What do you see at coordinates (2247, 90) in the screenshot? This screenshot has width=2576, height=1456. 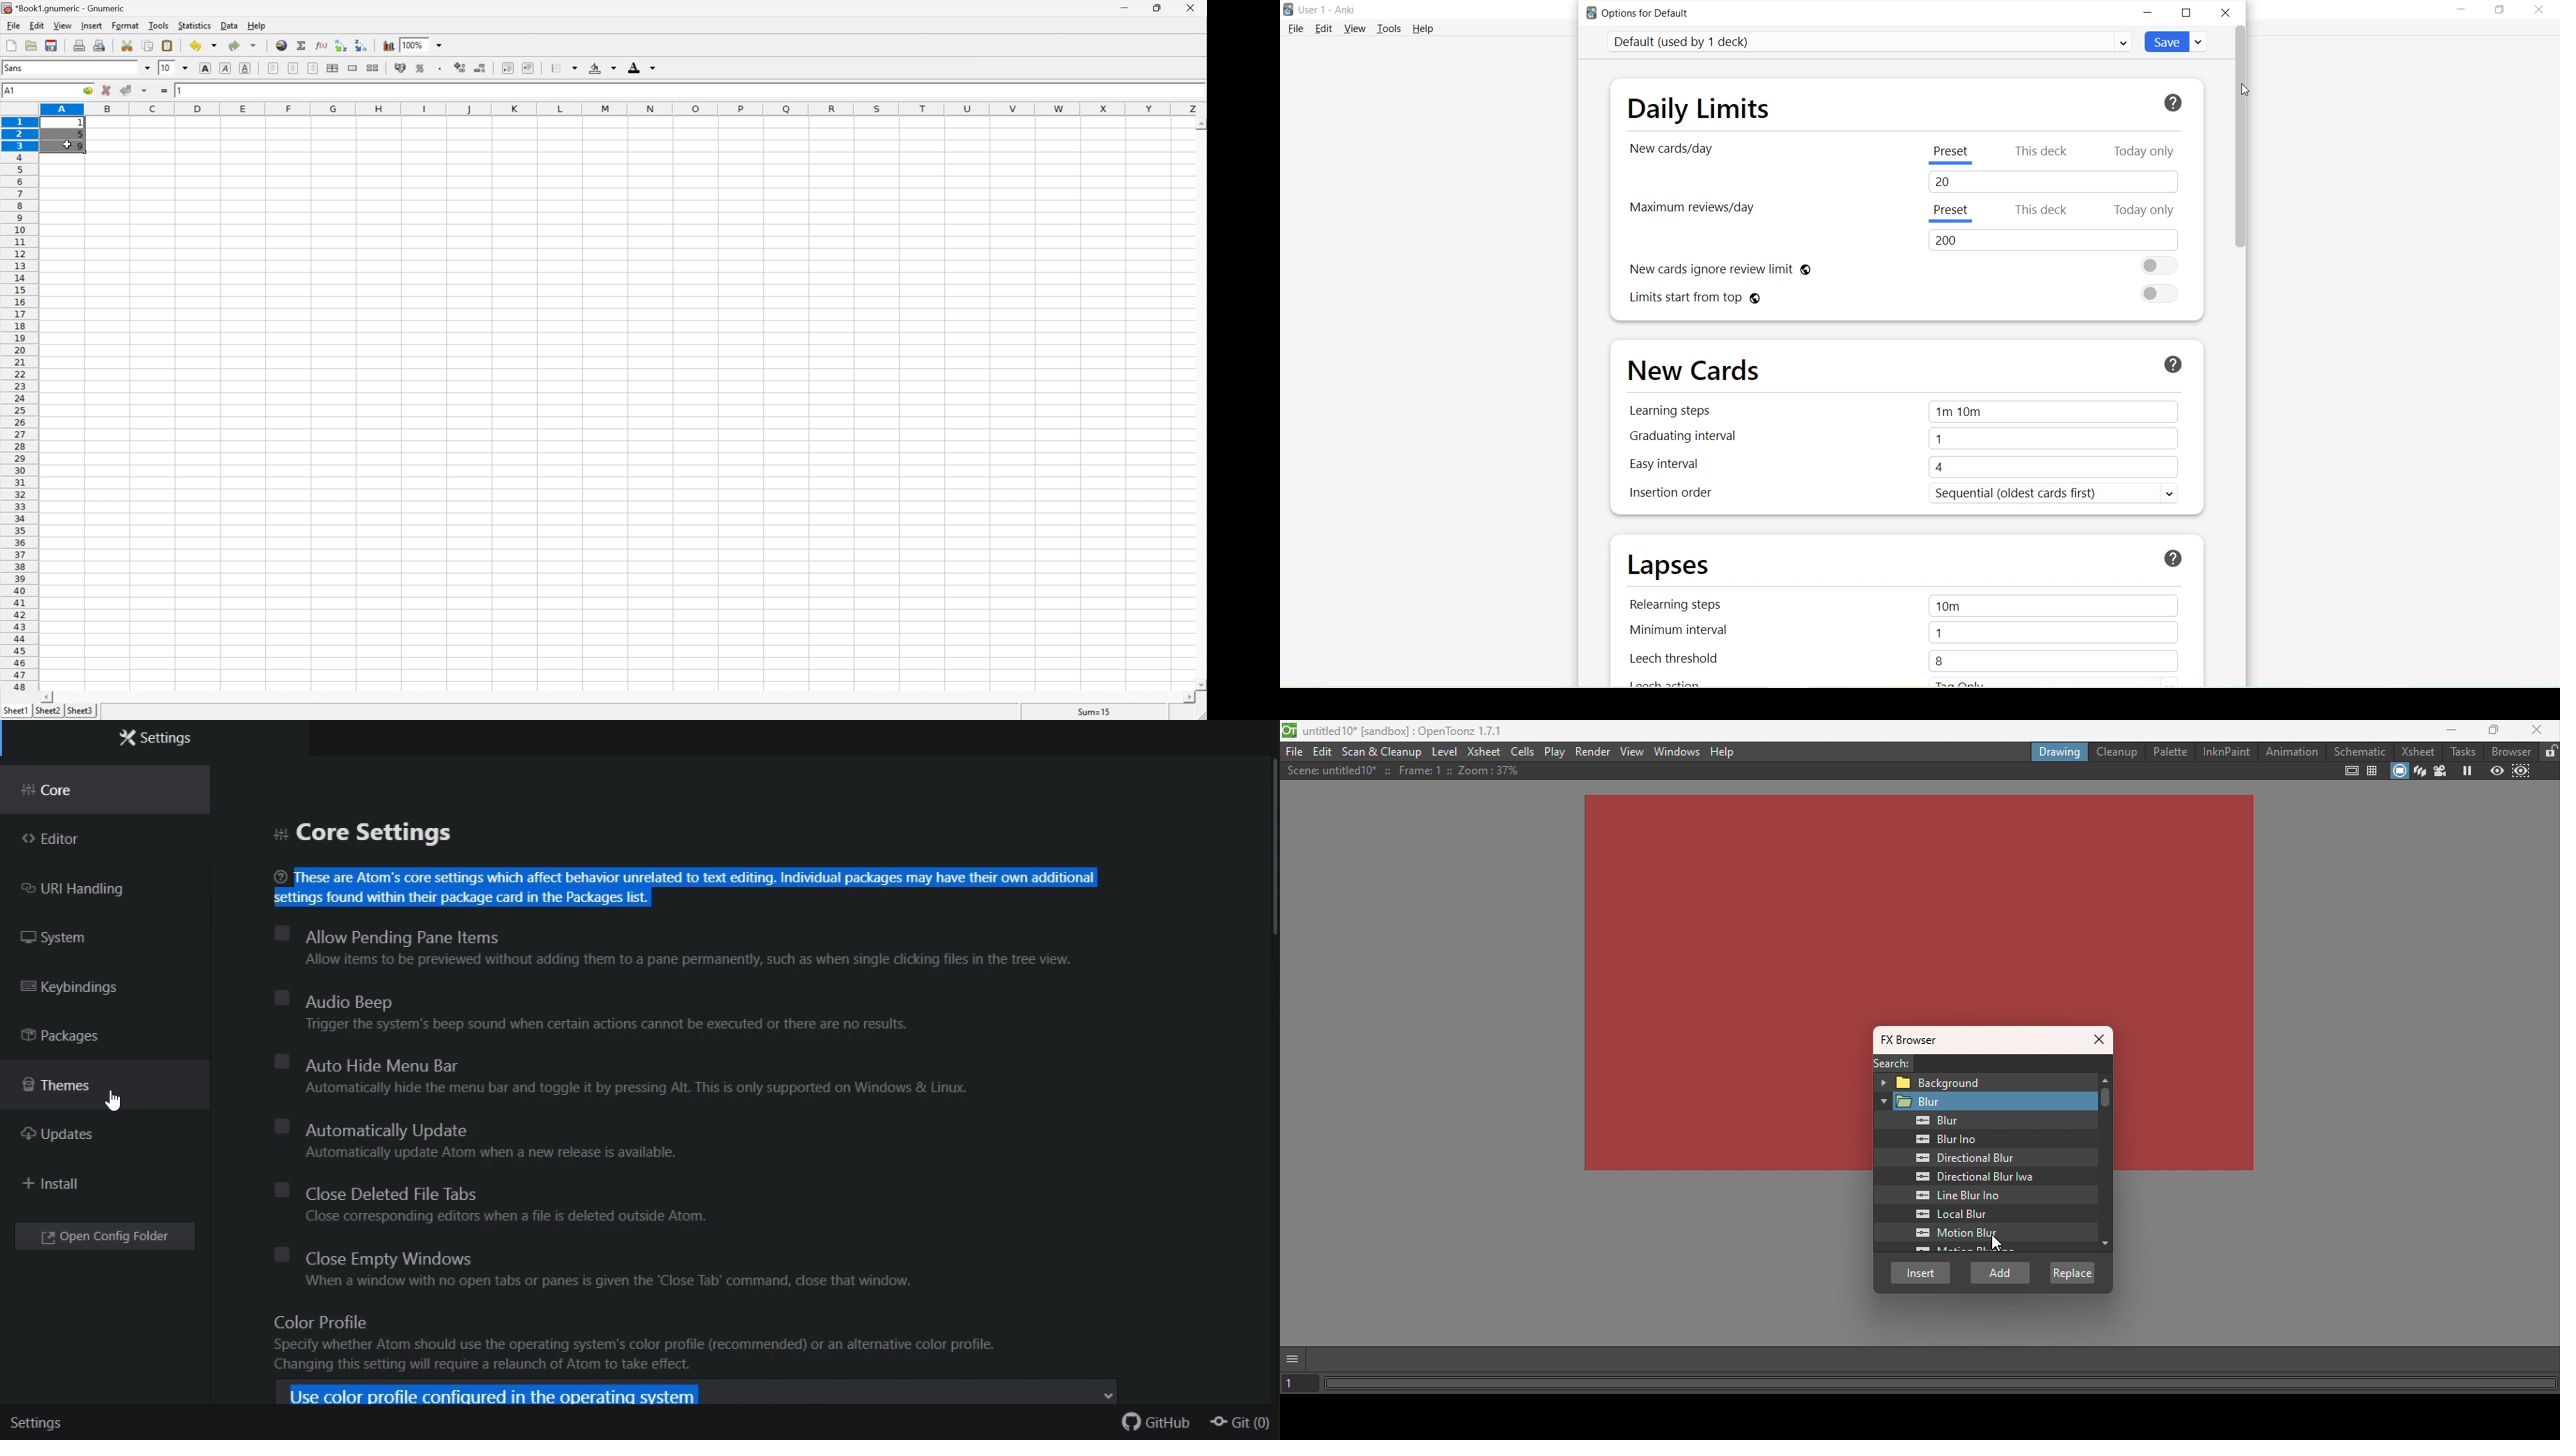 I see `cursor` at bounding box center [2247, 90].